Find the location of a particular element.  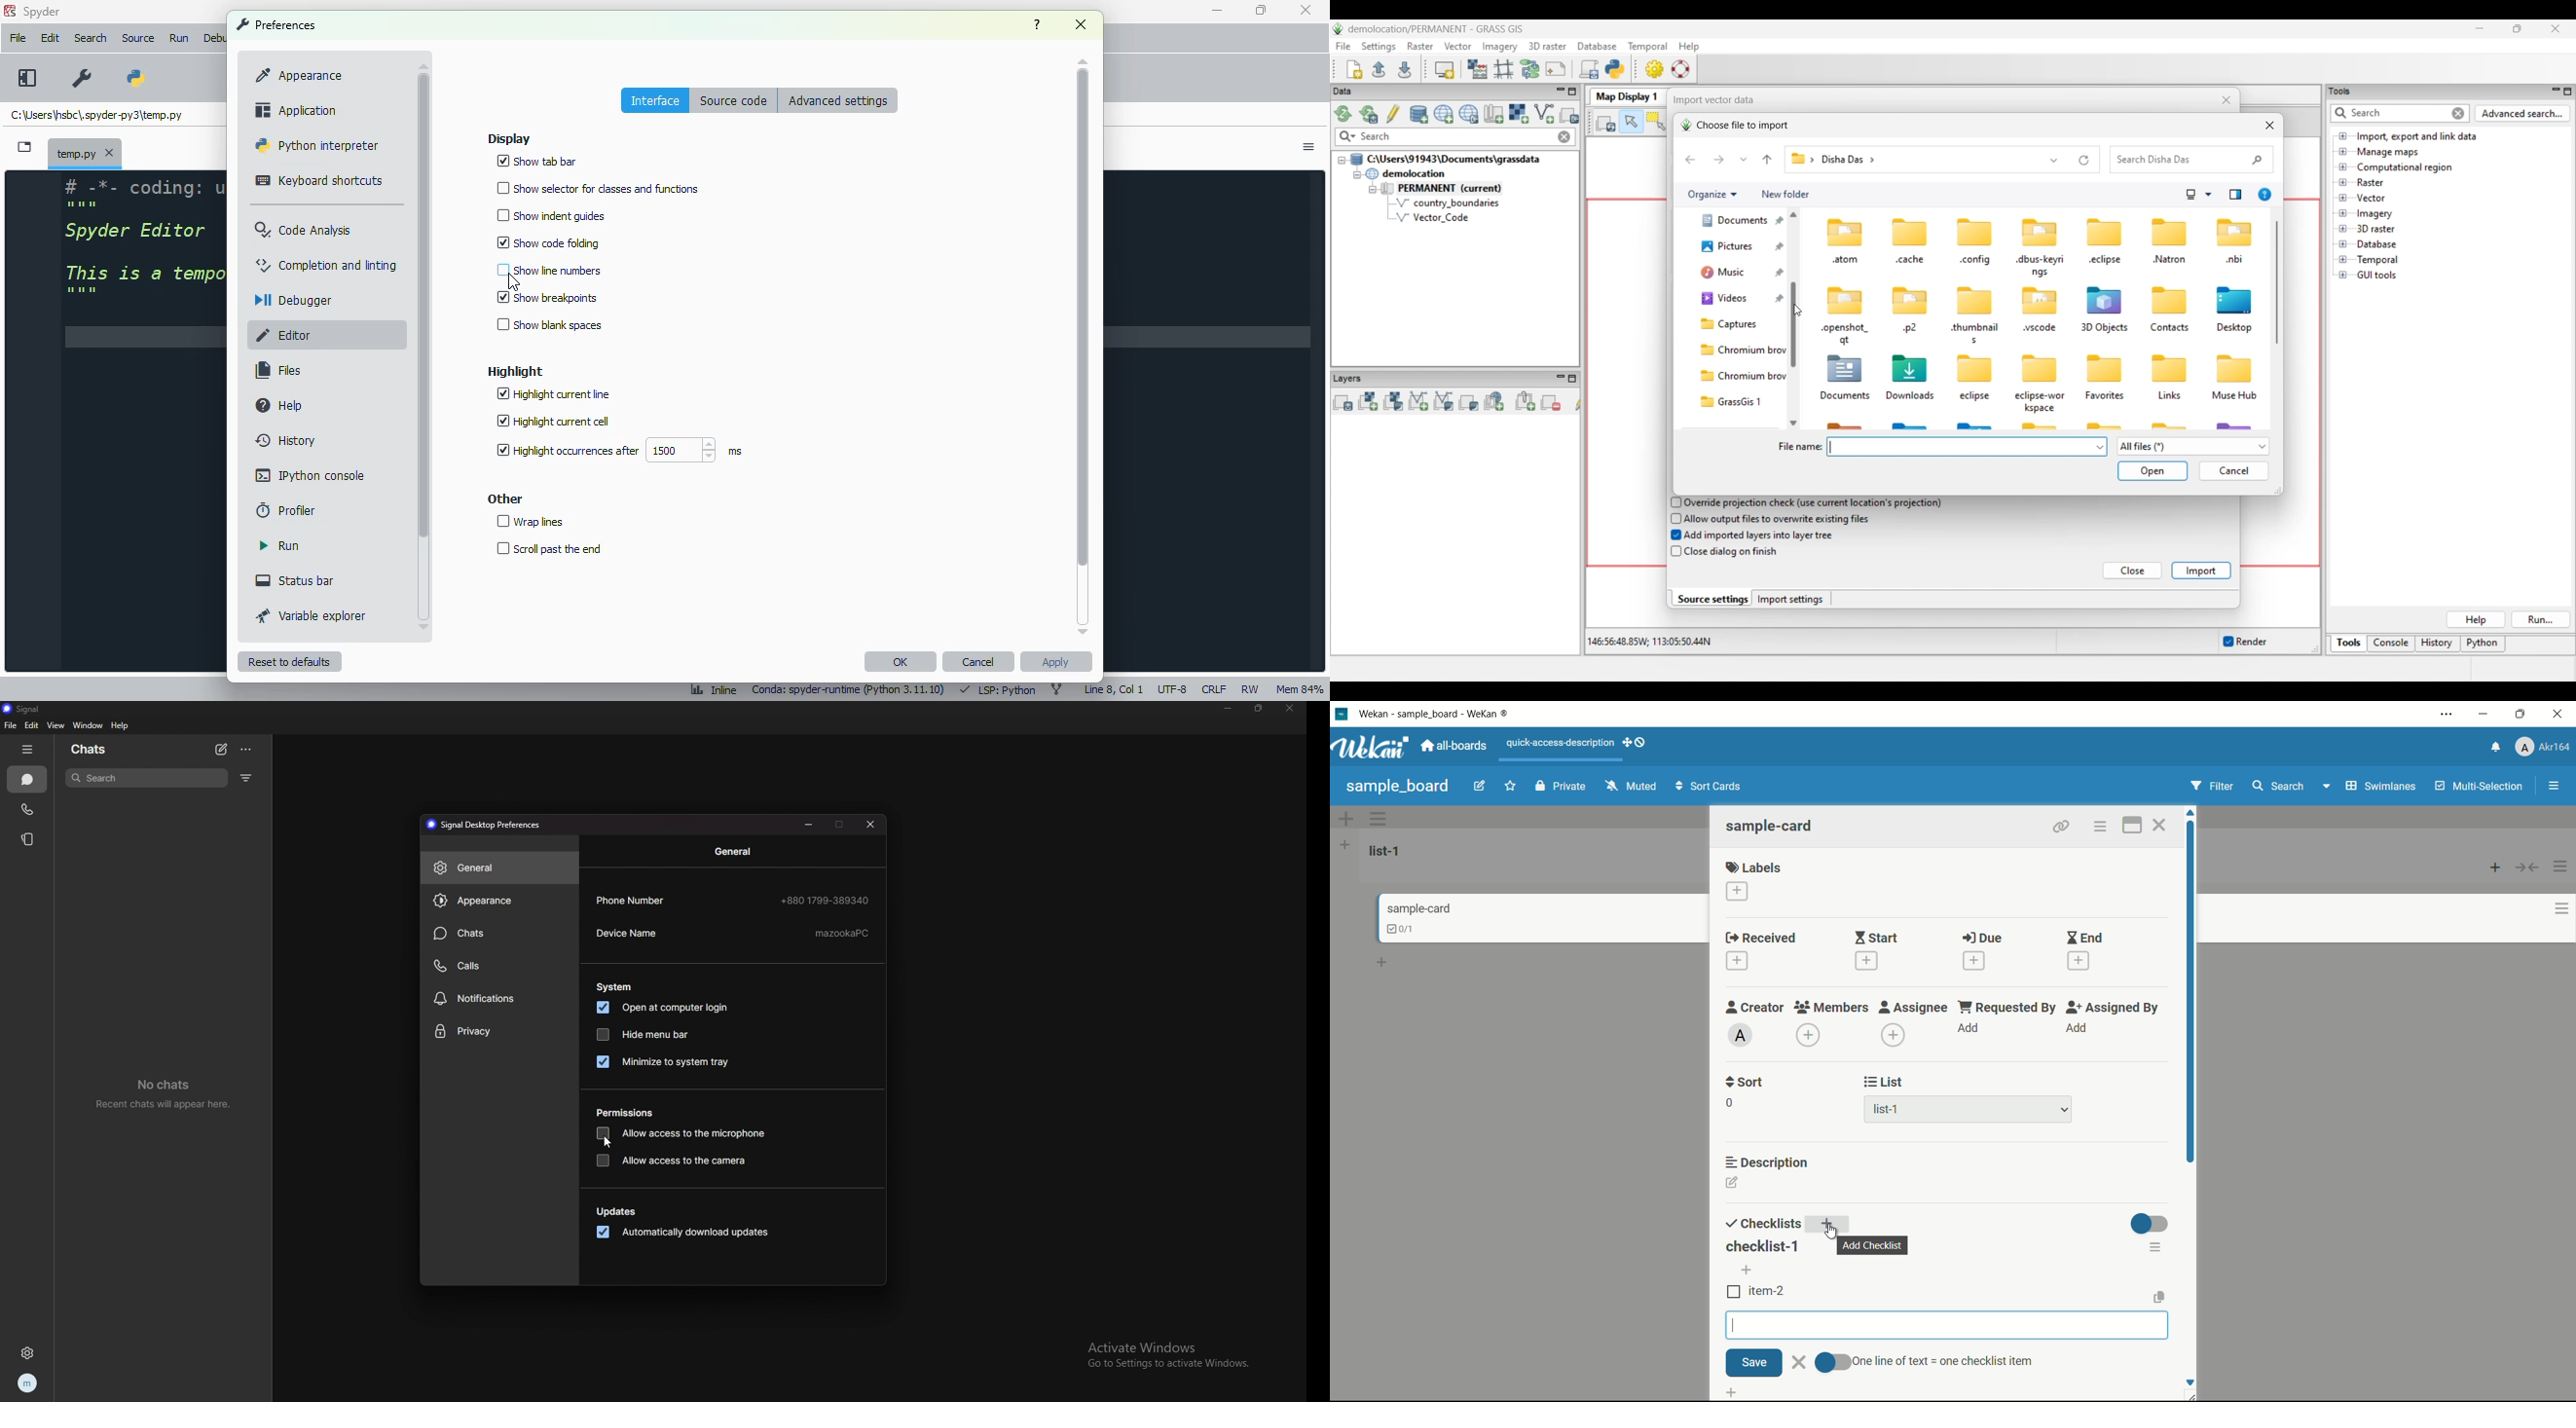

device name is located at coordinates (735, 932).